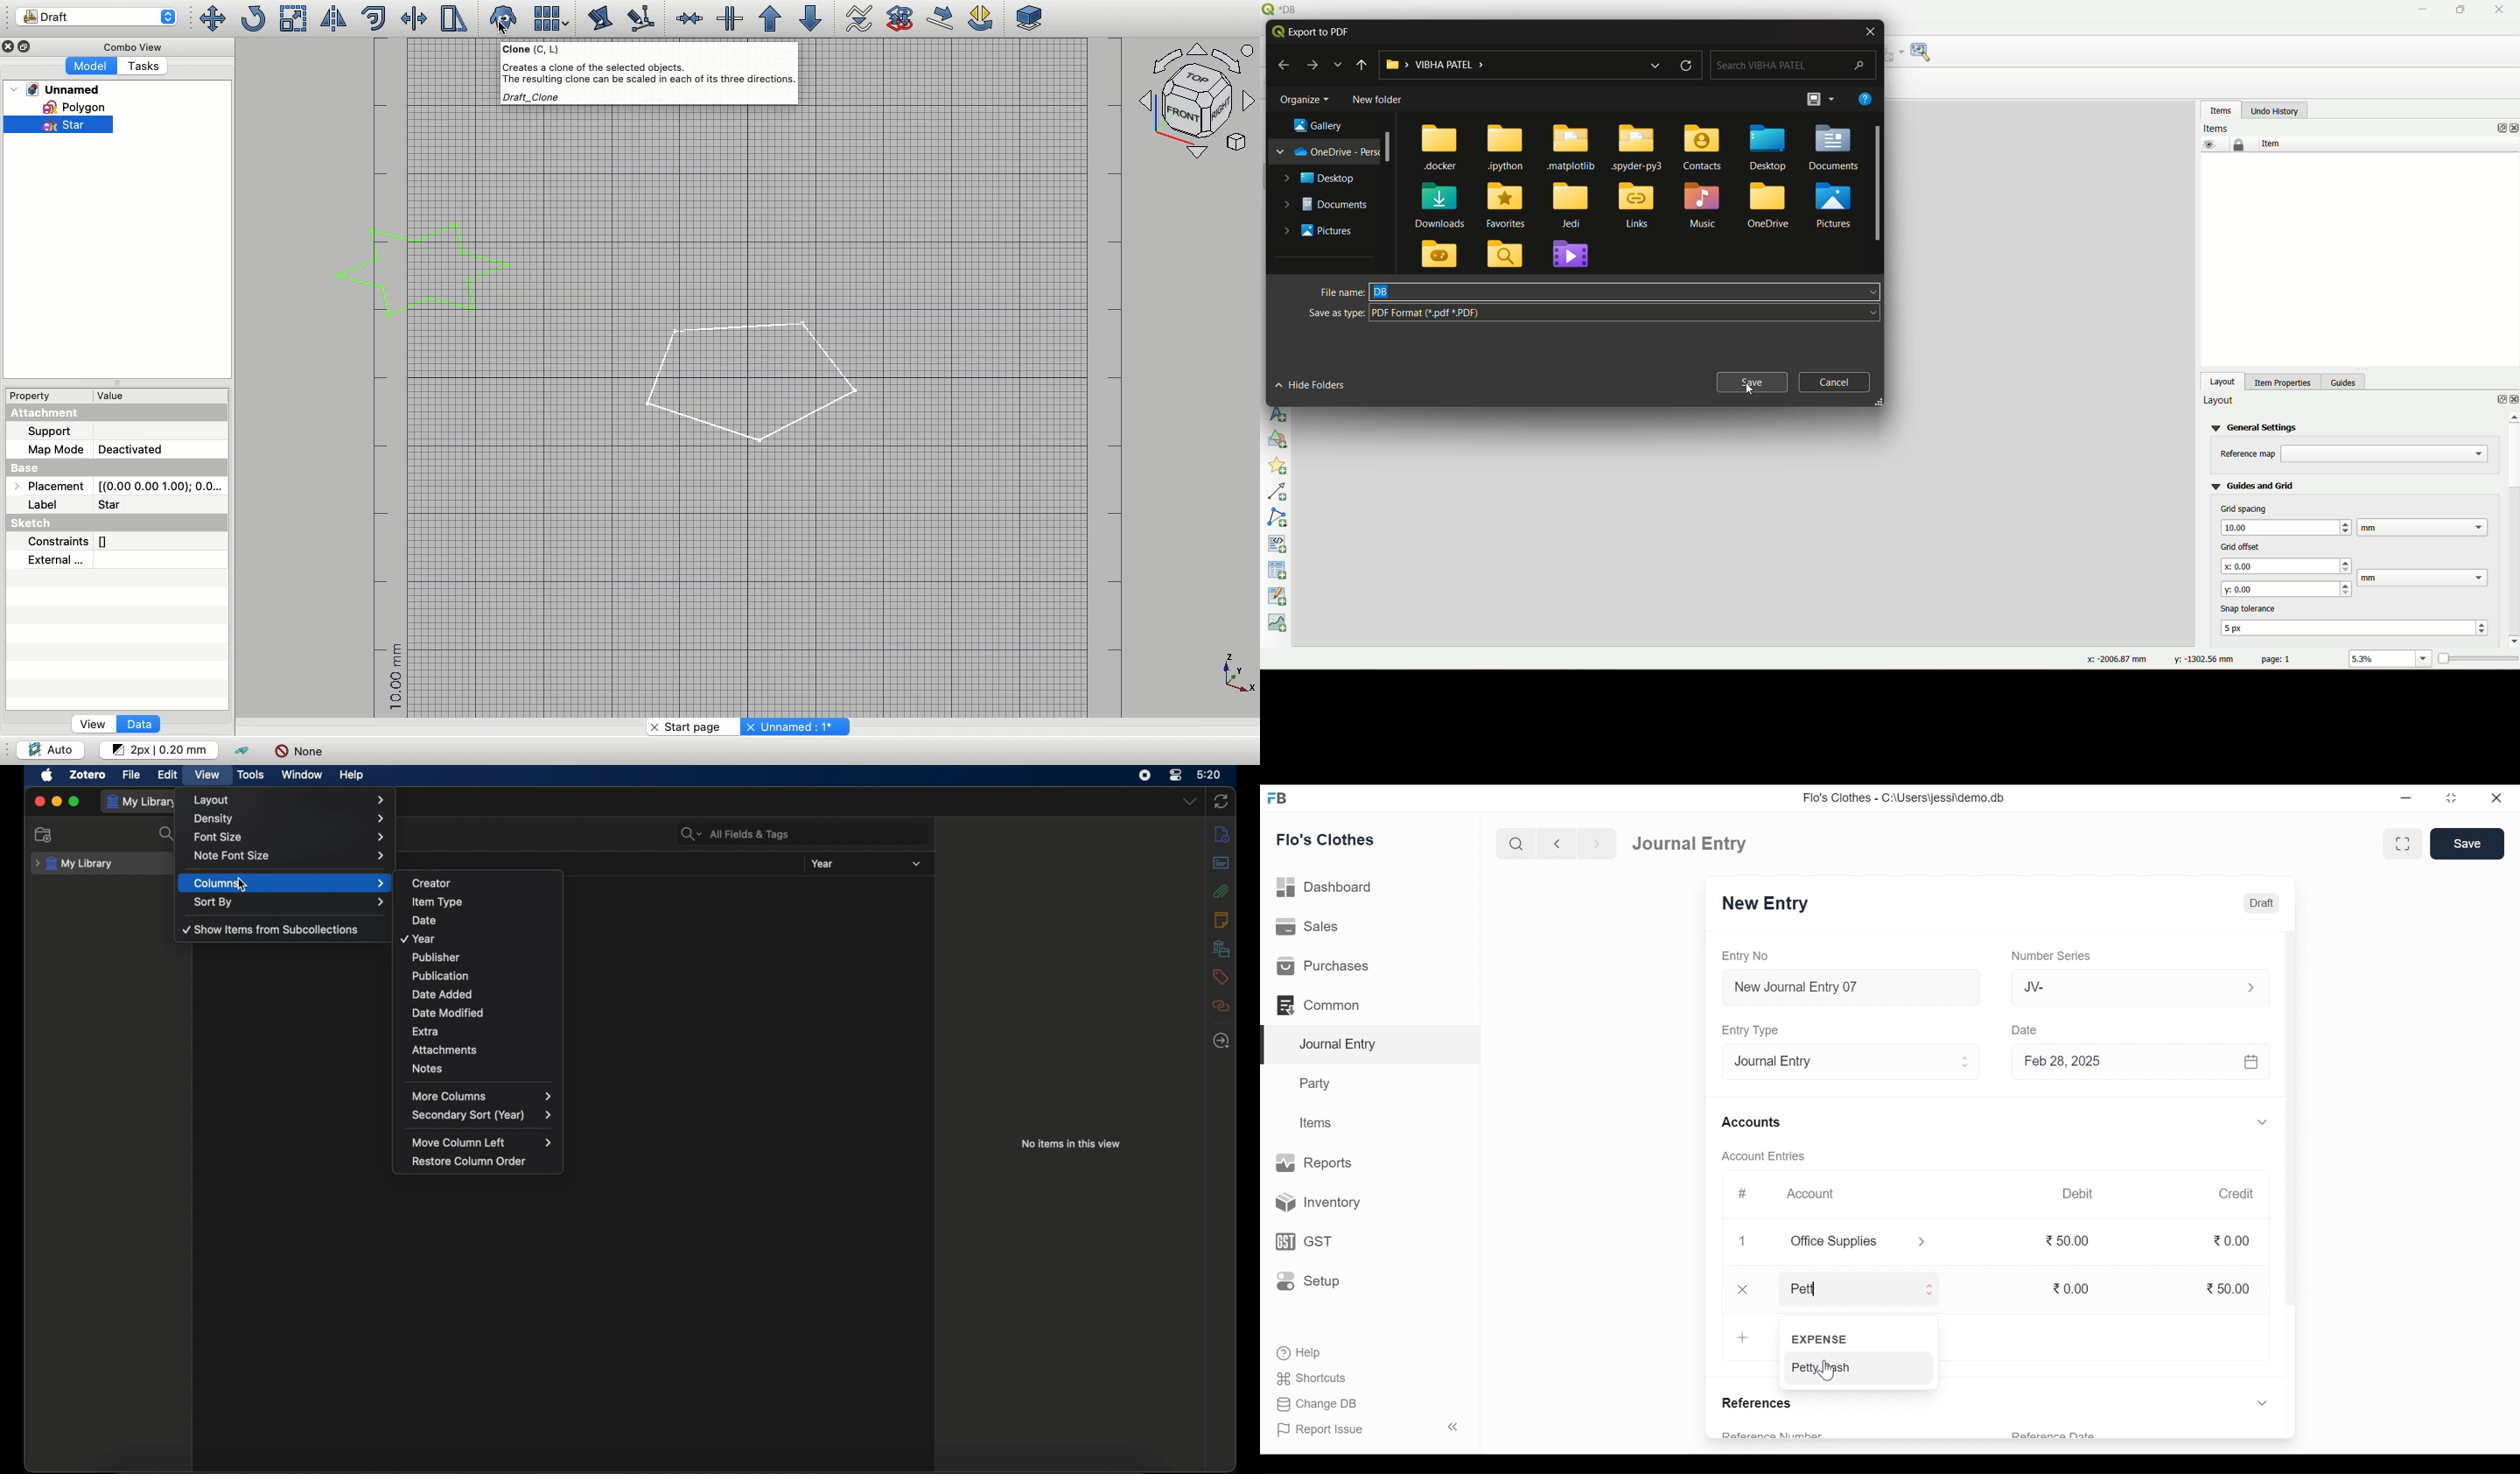 This screenshot has height=1484, width=2520. I want to click on Rotate, so click(252, 18).